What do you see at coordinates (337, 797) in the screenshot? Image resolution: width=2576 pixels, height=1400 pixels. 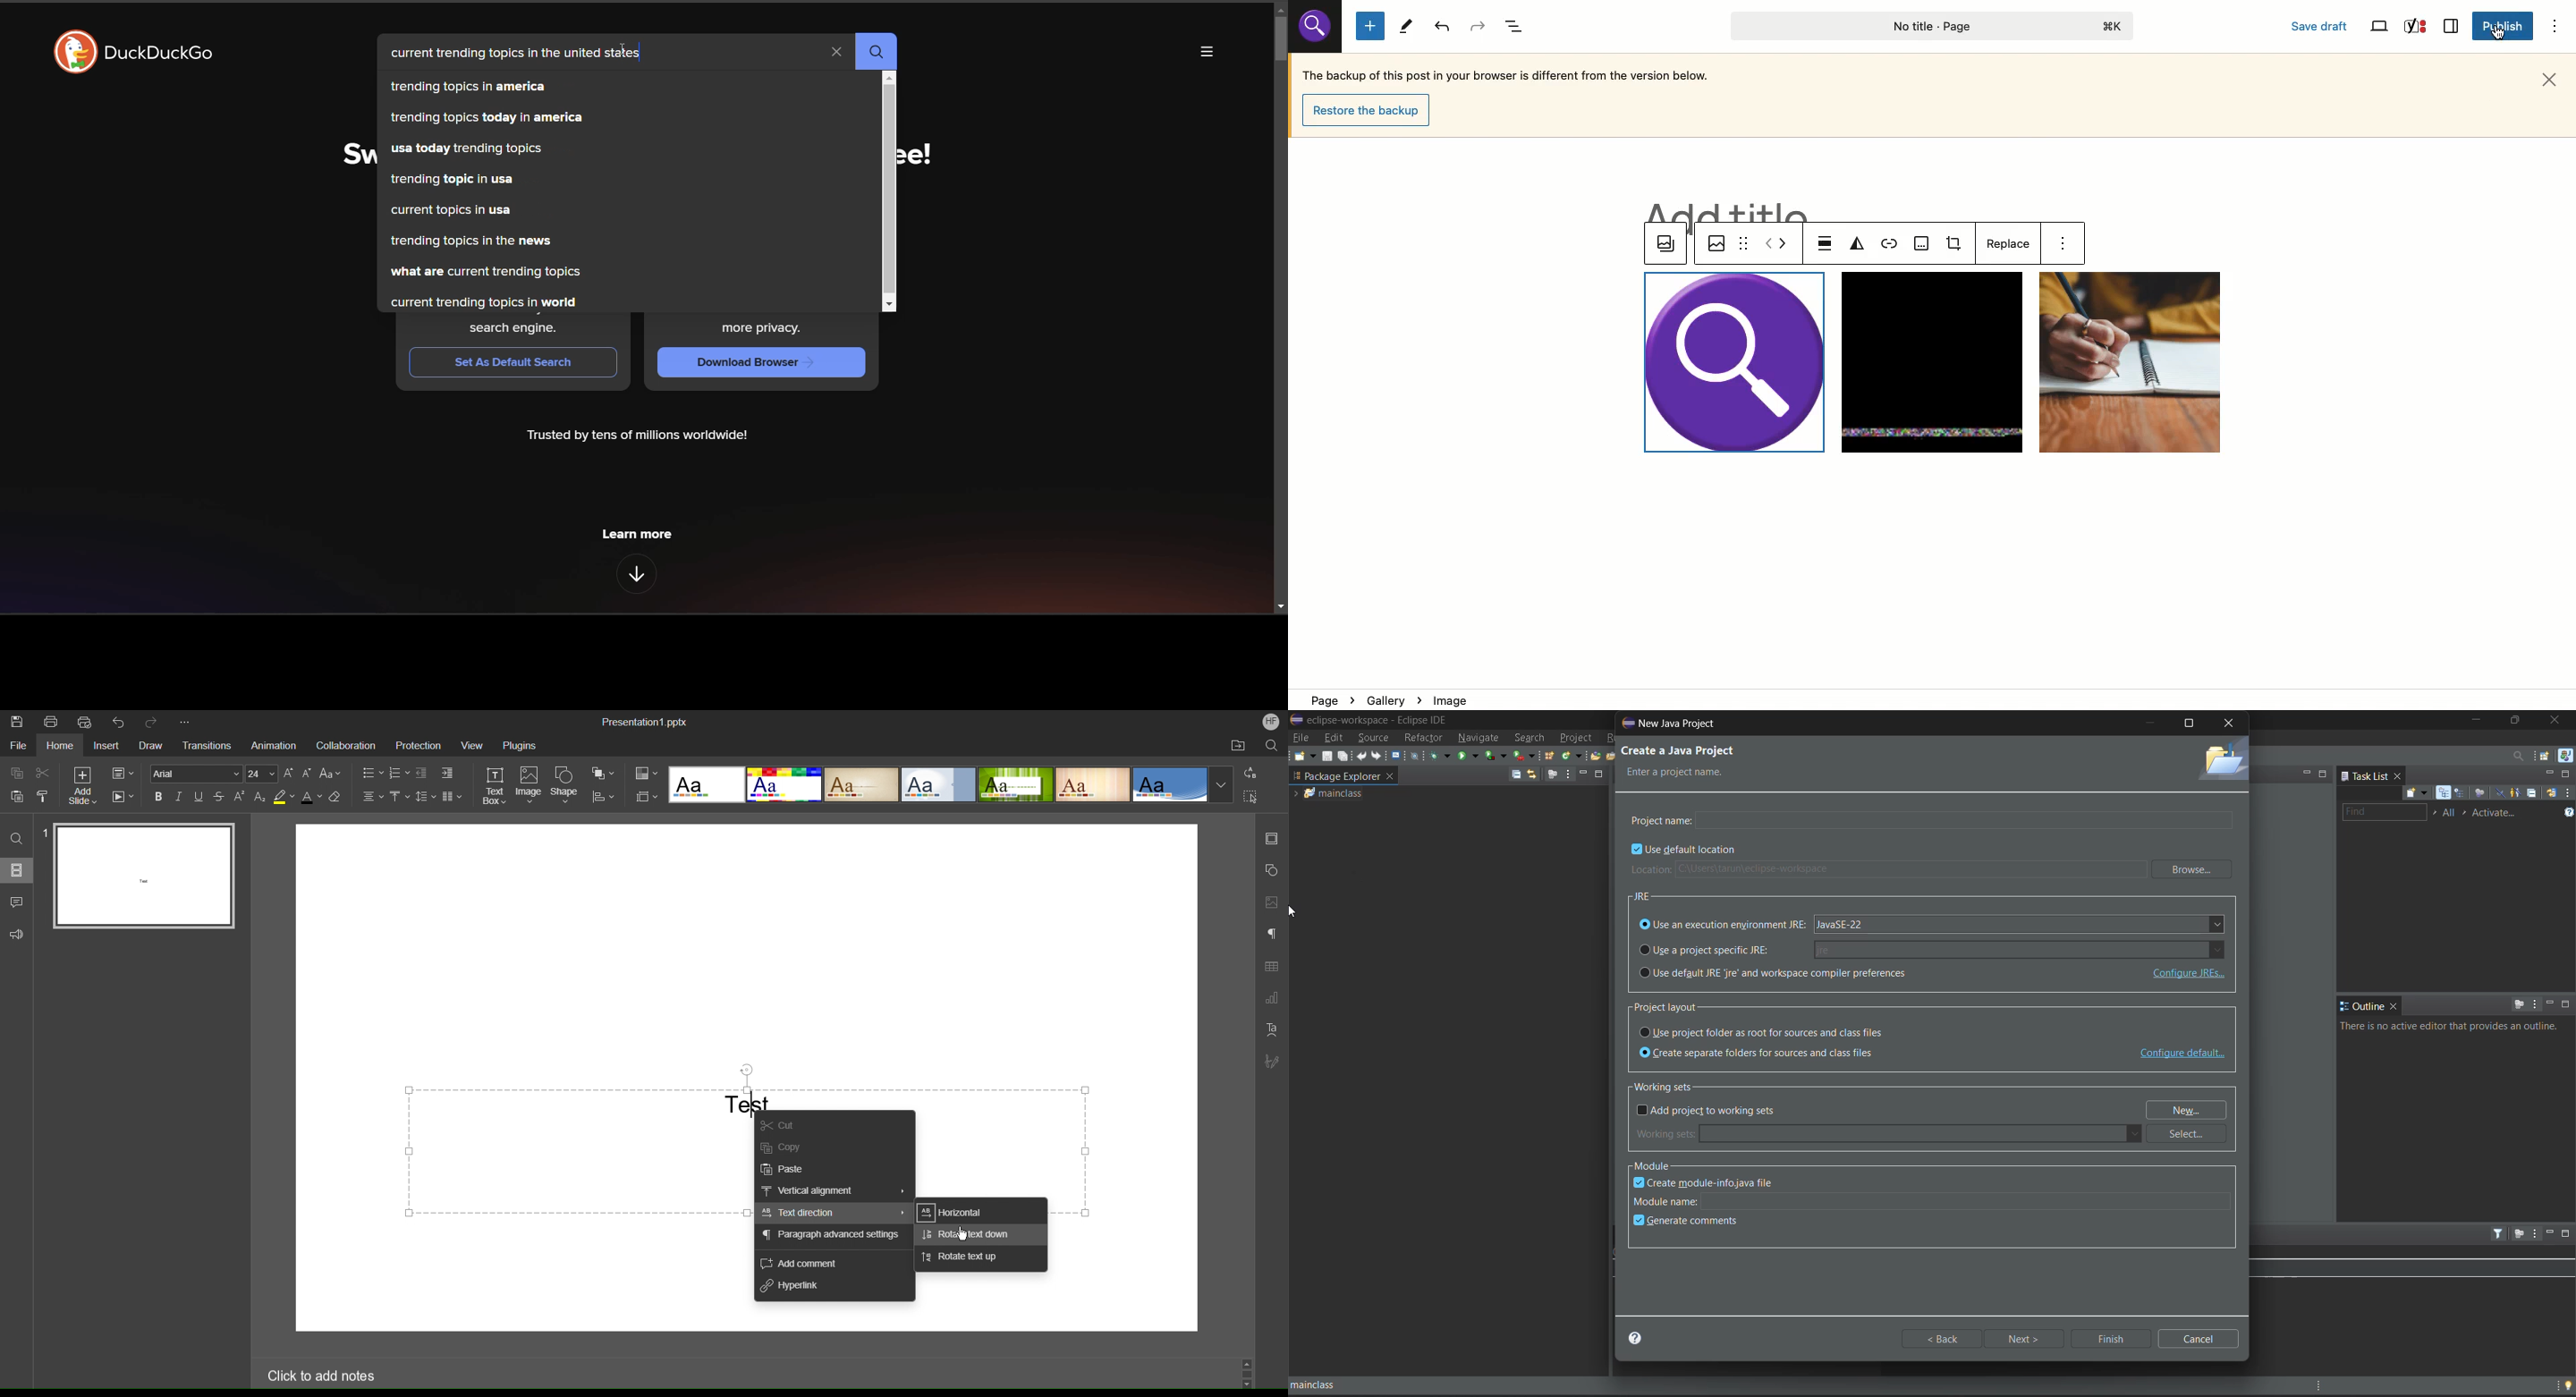 I see `Erase Style` at bounding box center [337, 797].